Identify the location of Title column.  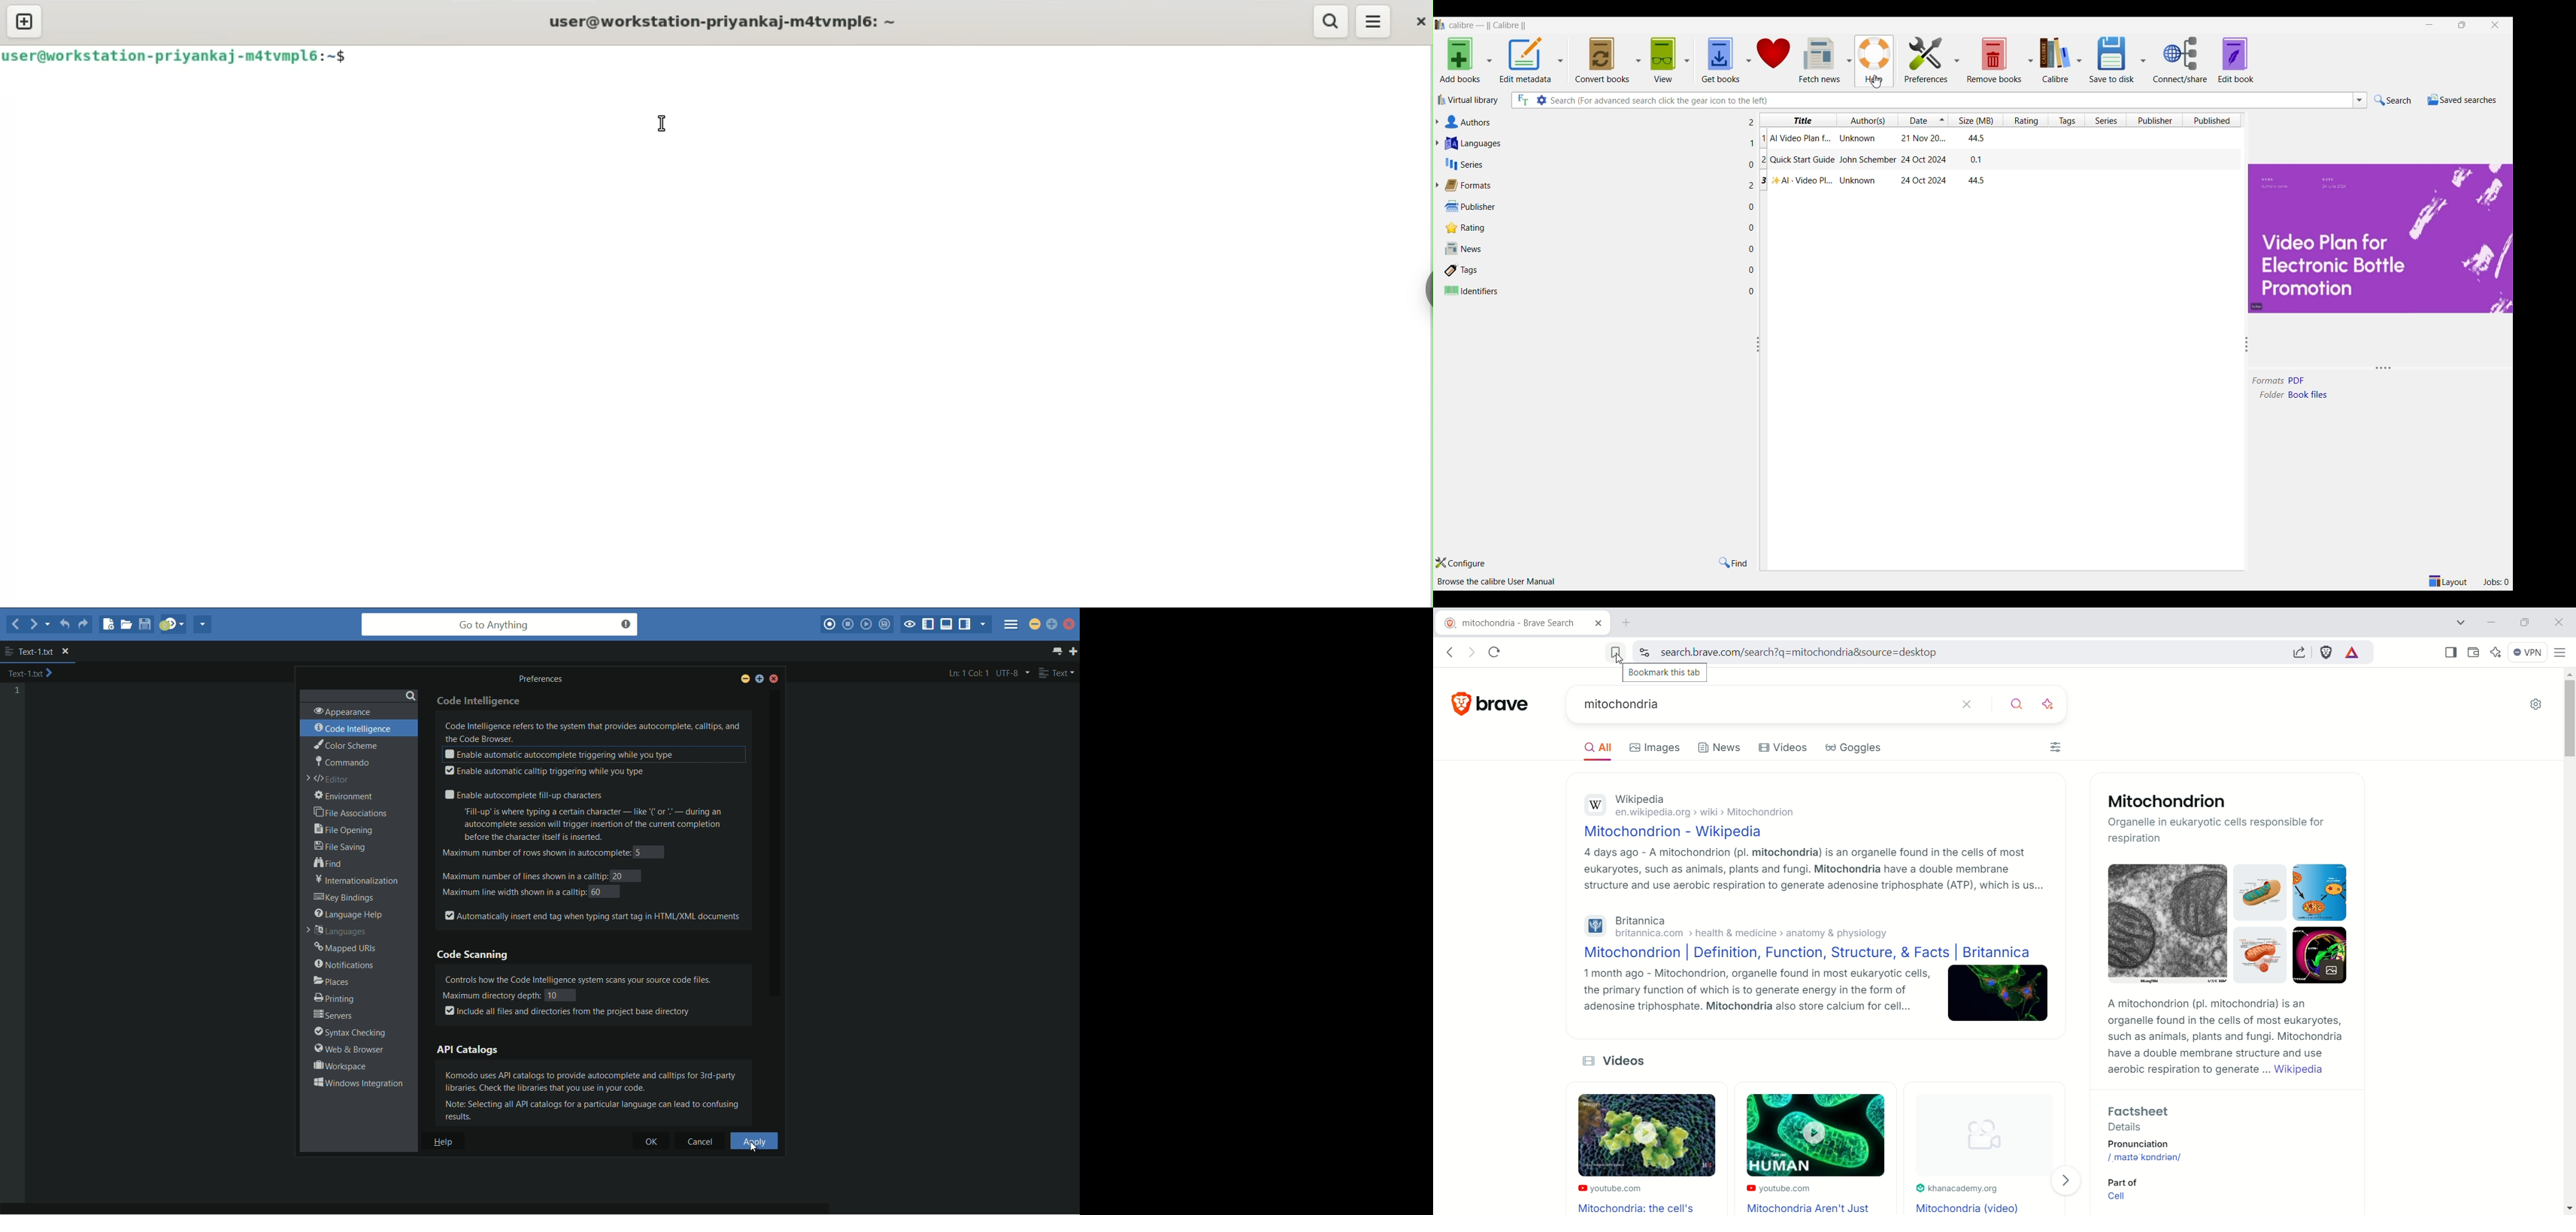
(1799, 120).